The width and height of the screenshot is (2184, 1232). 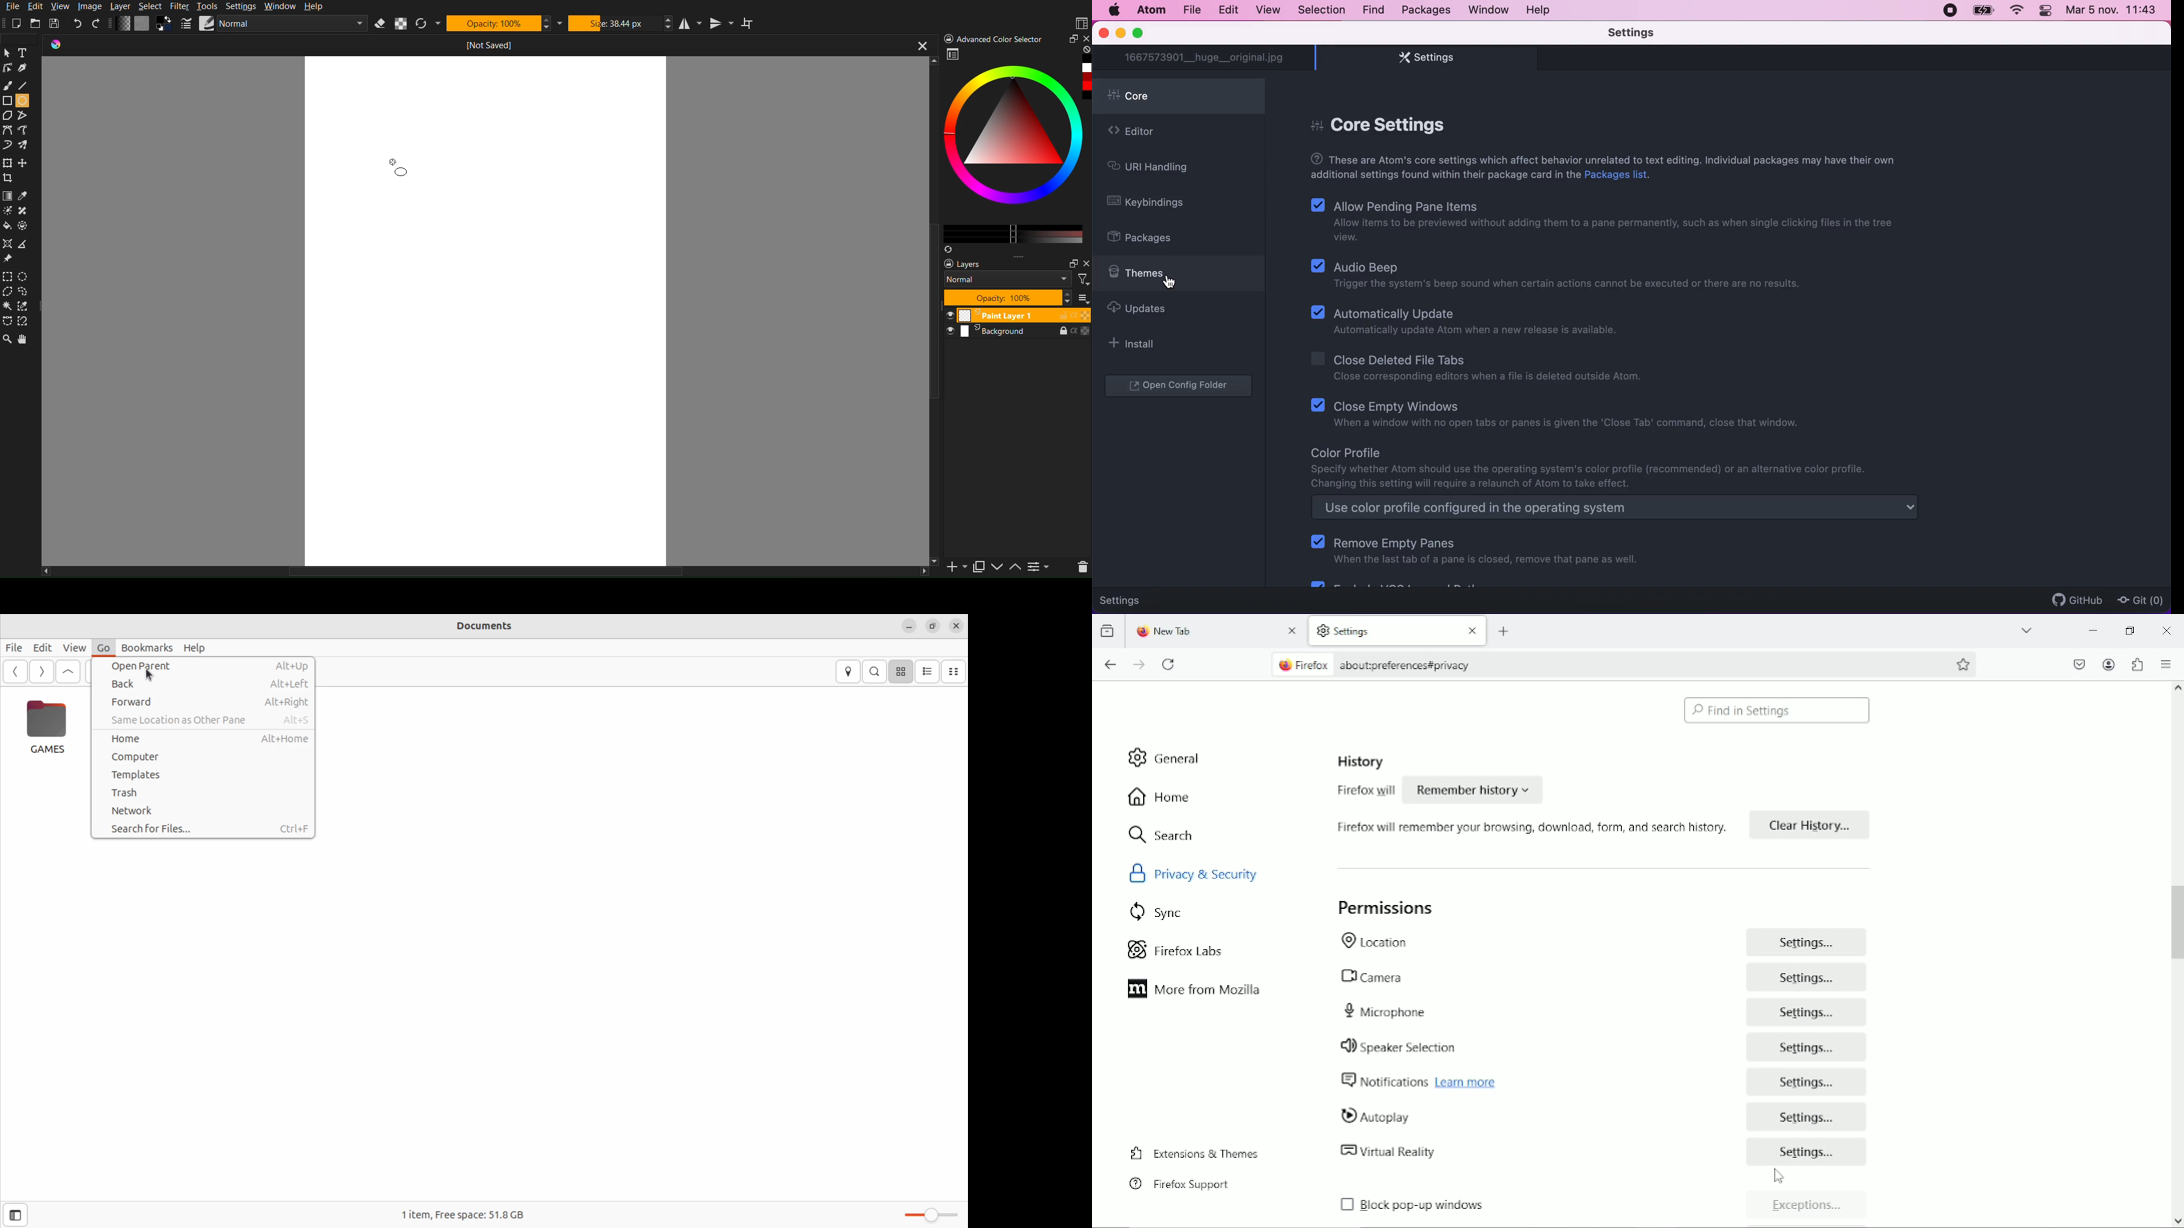 What do you see at coordinates (2176, 923) in the screenshot?
I see `vertical scroll bar` at bounding box center [2176, 923].